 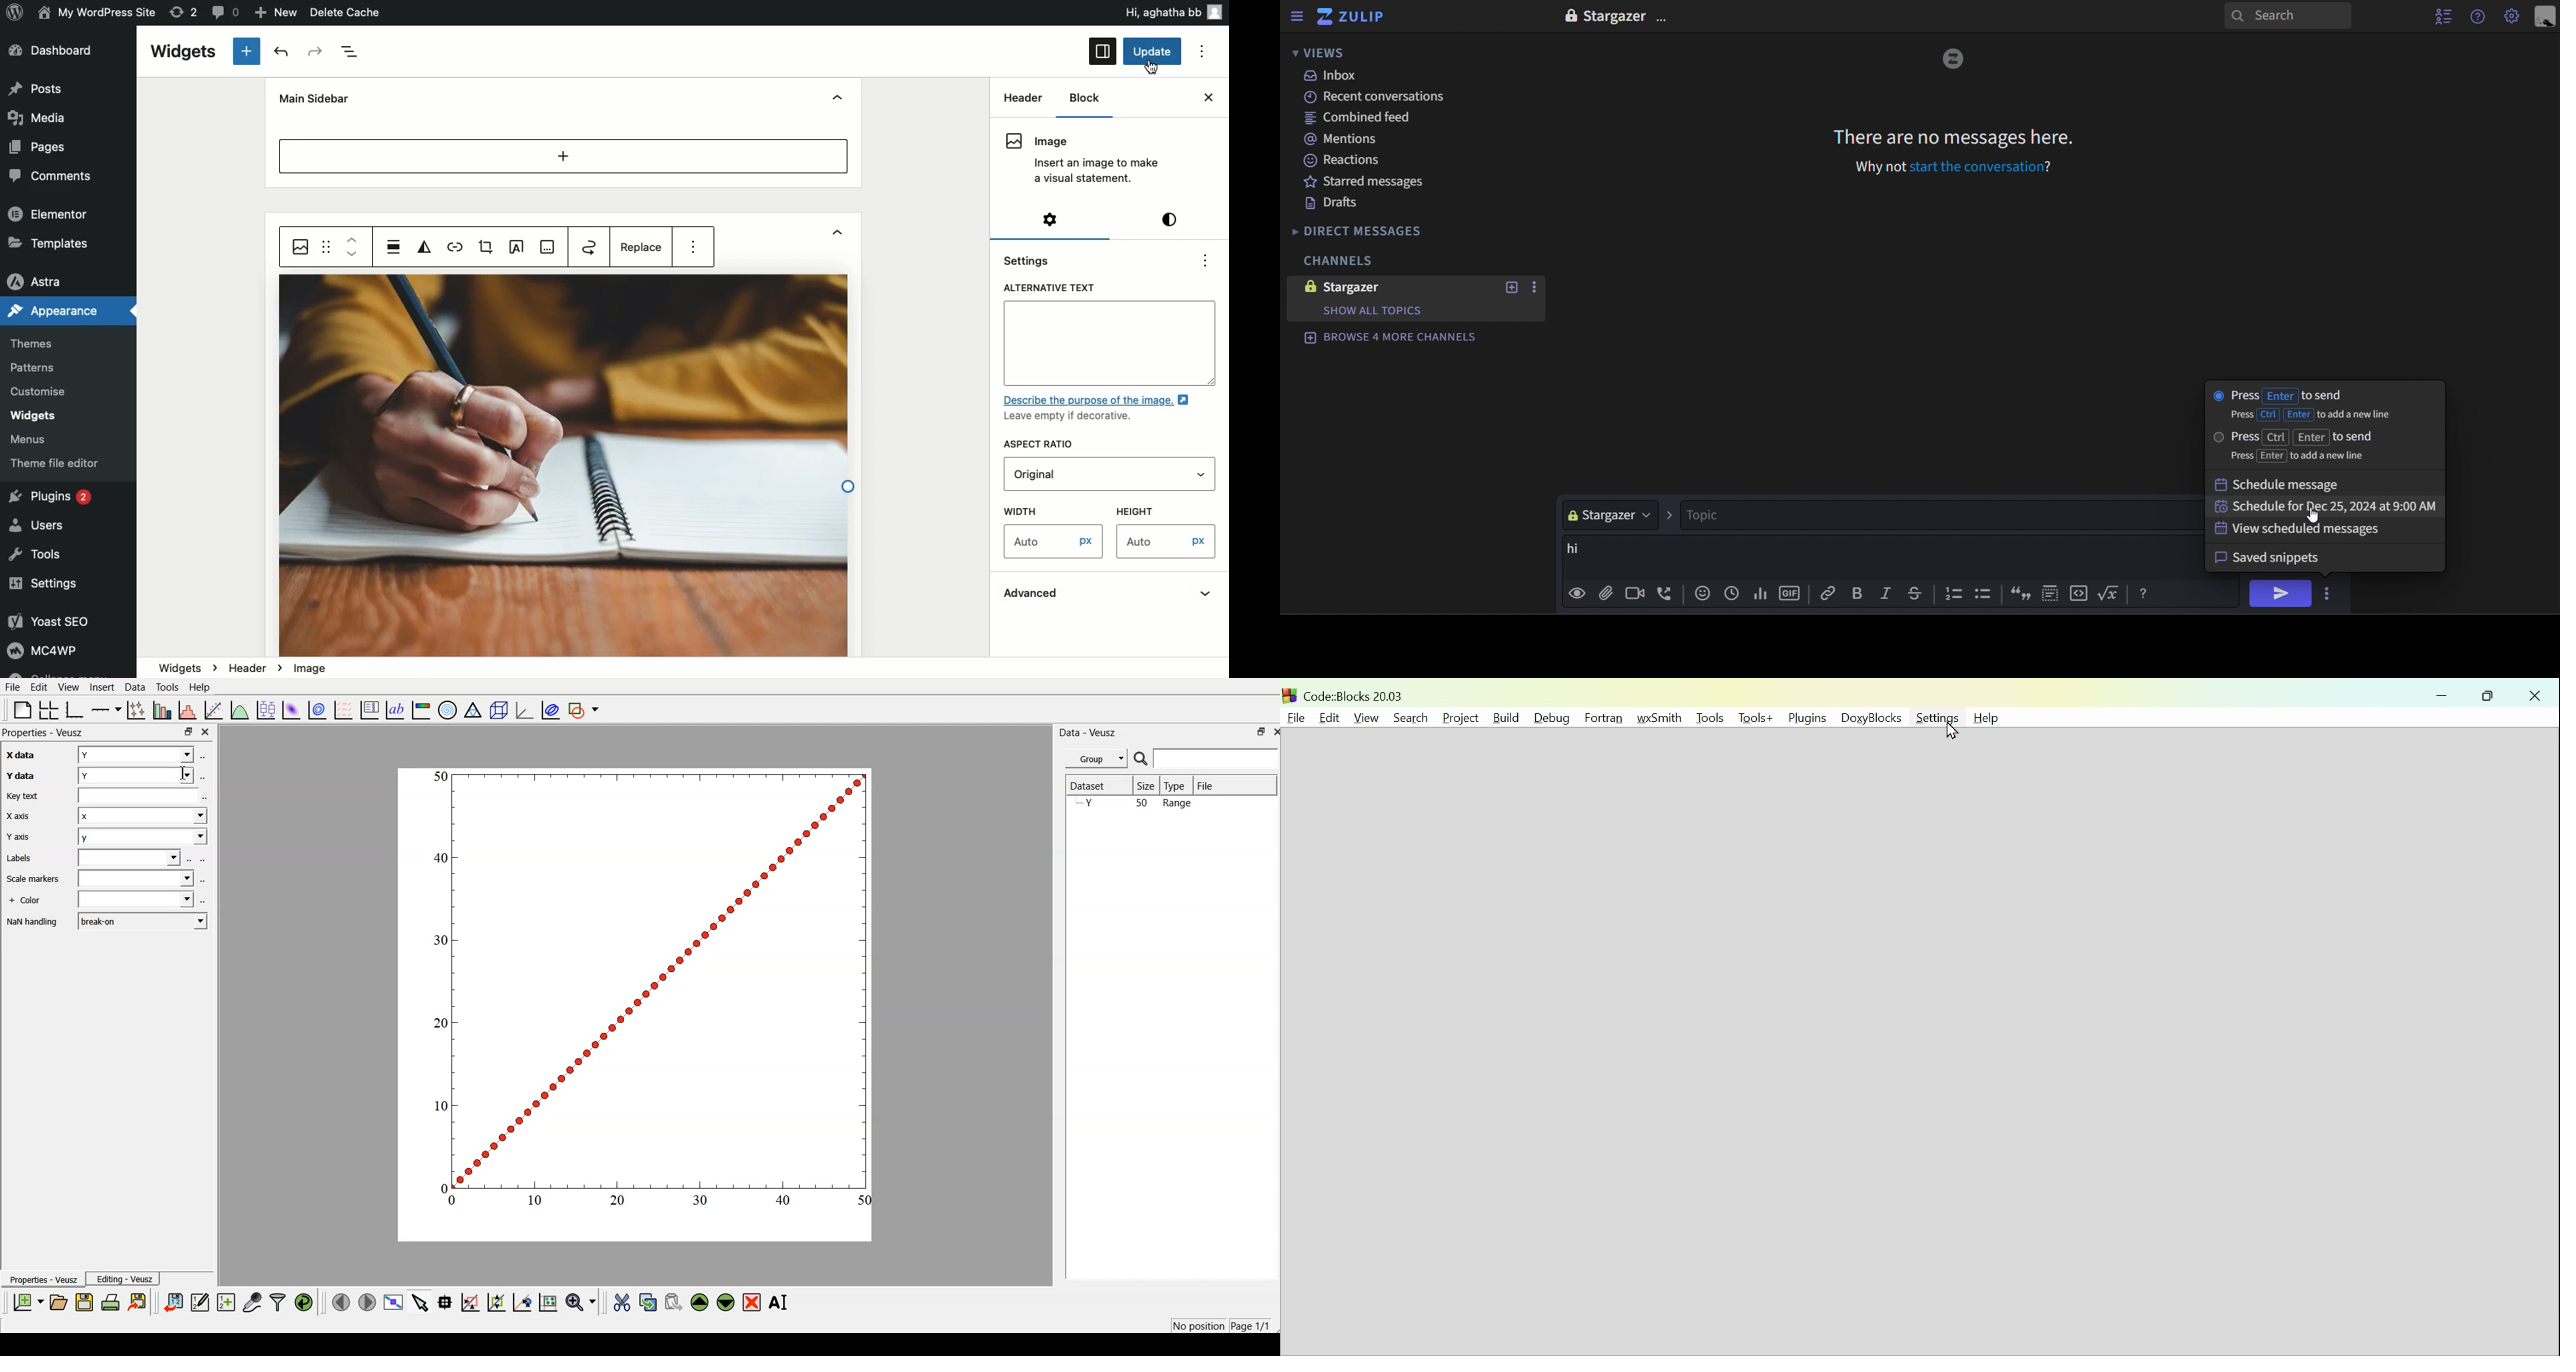 What do you see at coordinates (1055, 543) in the screenshot?
I see `Auto px` at bounding box center [1055, 543].